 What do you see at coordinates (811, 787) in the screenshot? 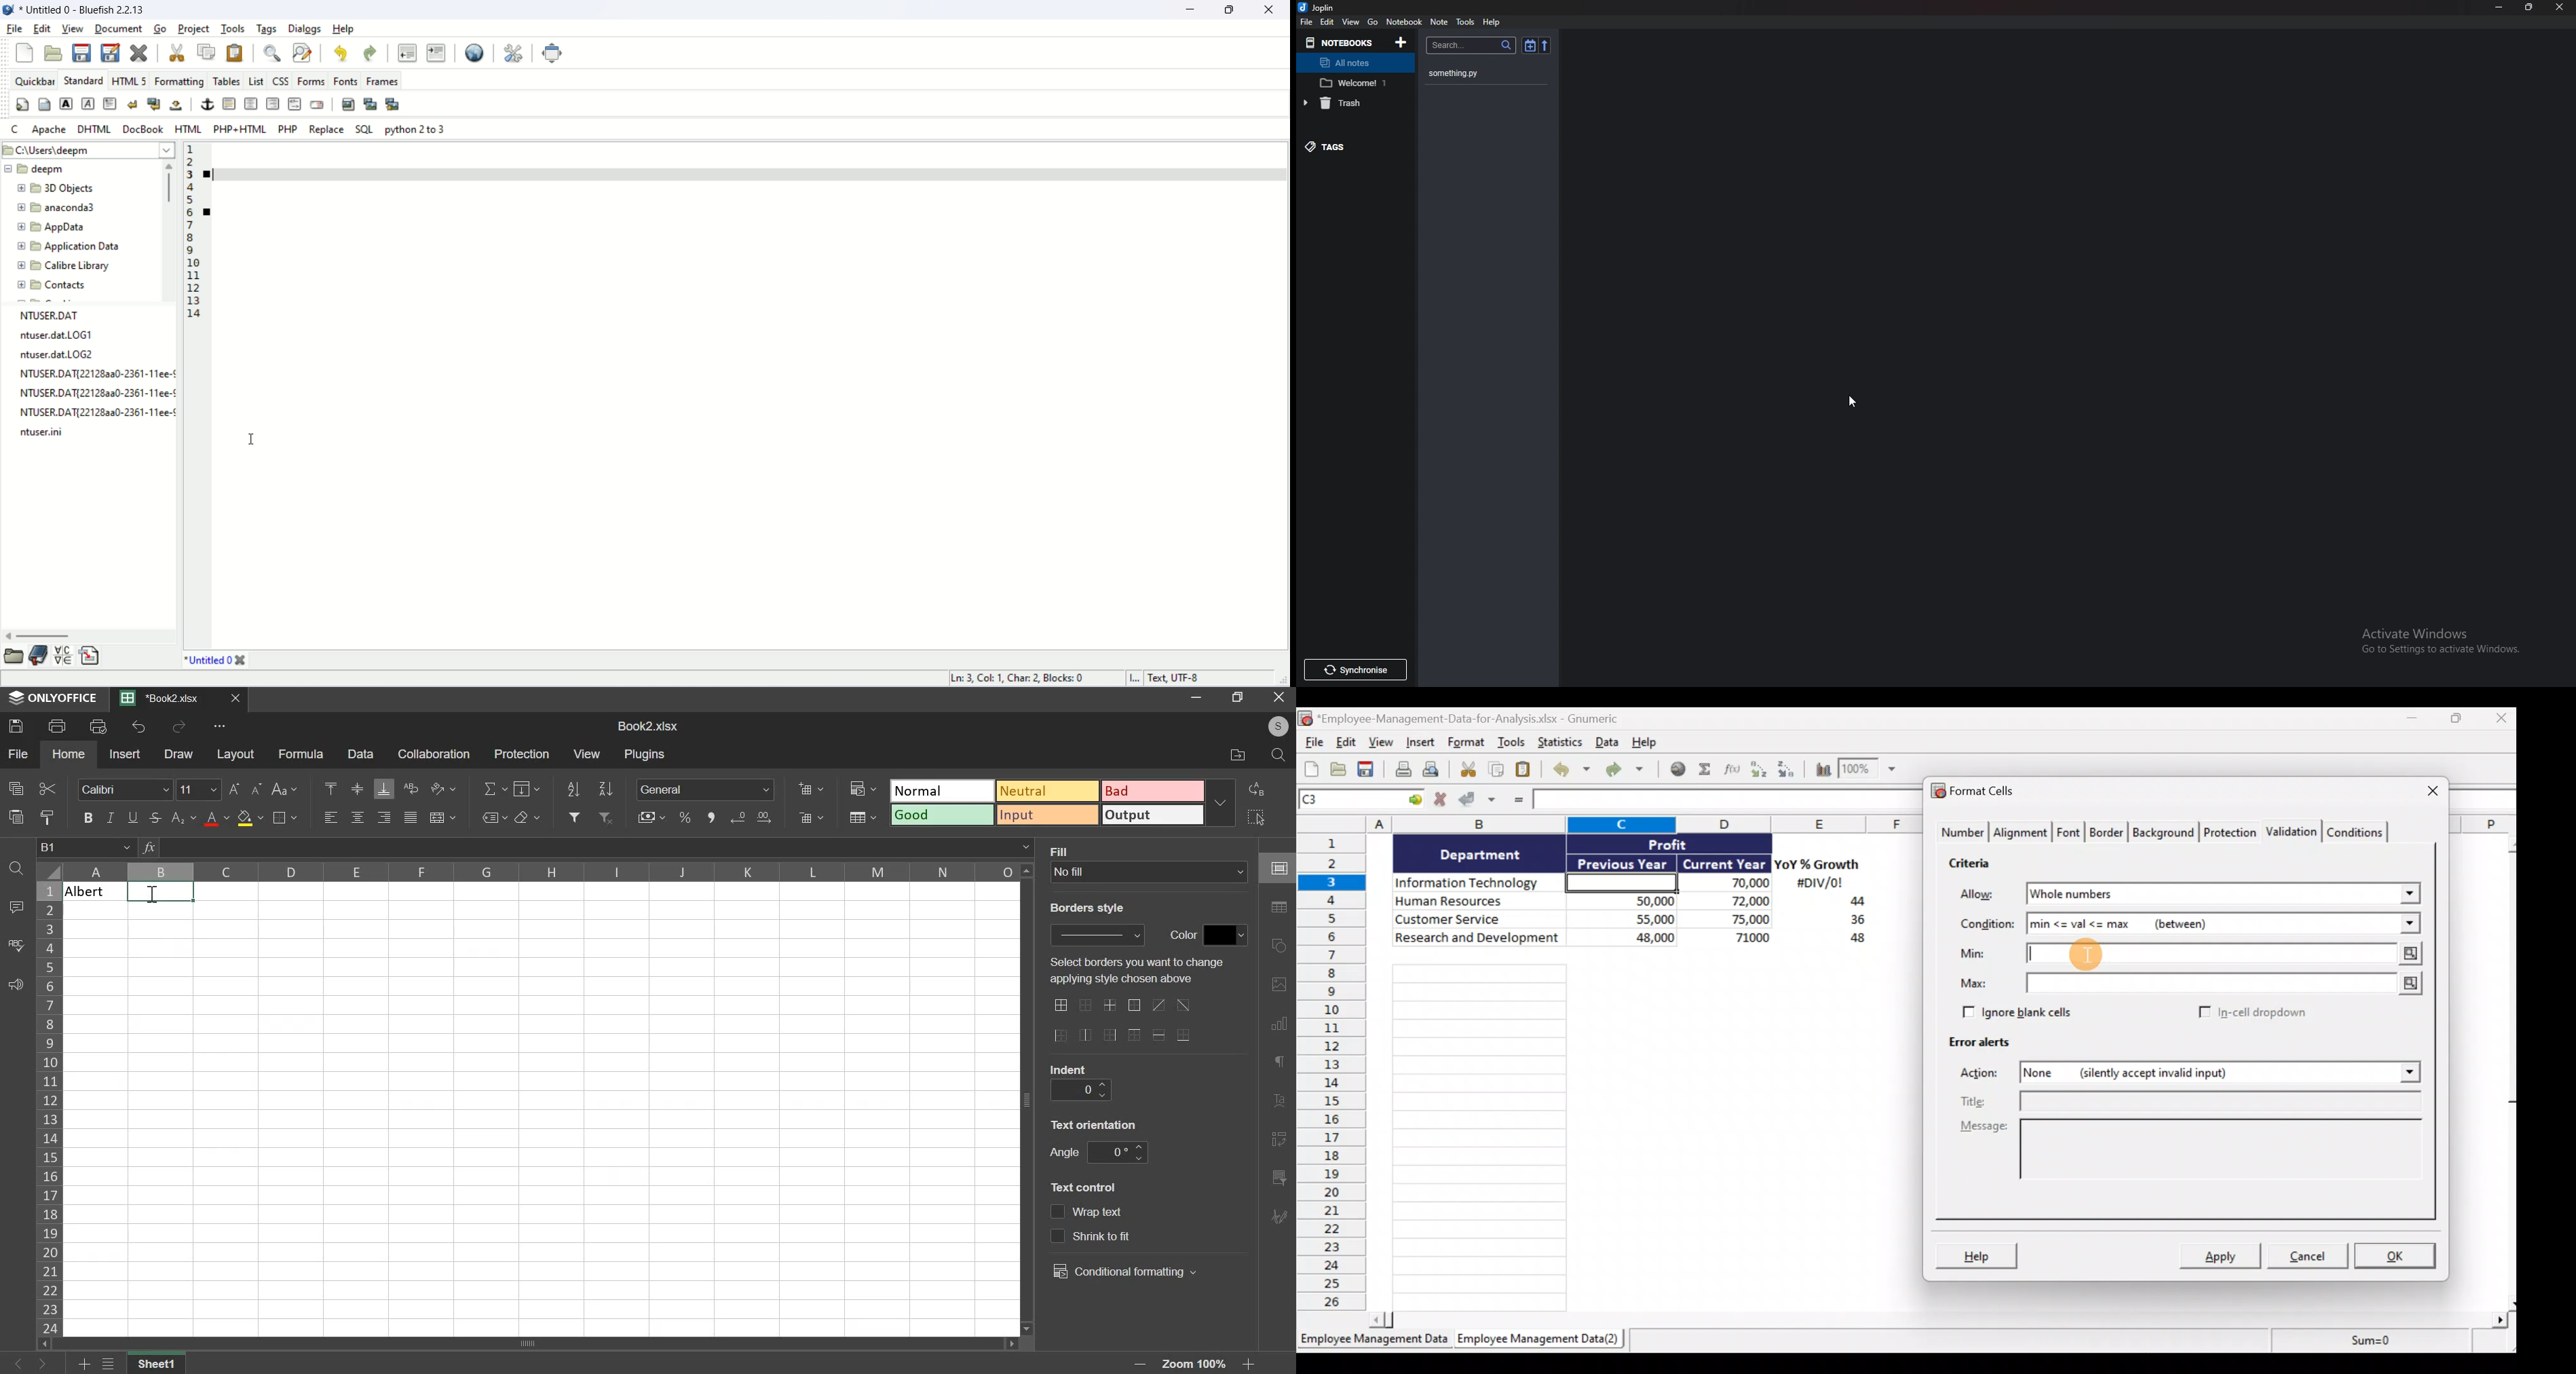
I see `add cells` at bounding box center [811, 787].